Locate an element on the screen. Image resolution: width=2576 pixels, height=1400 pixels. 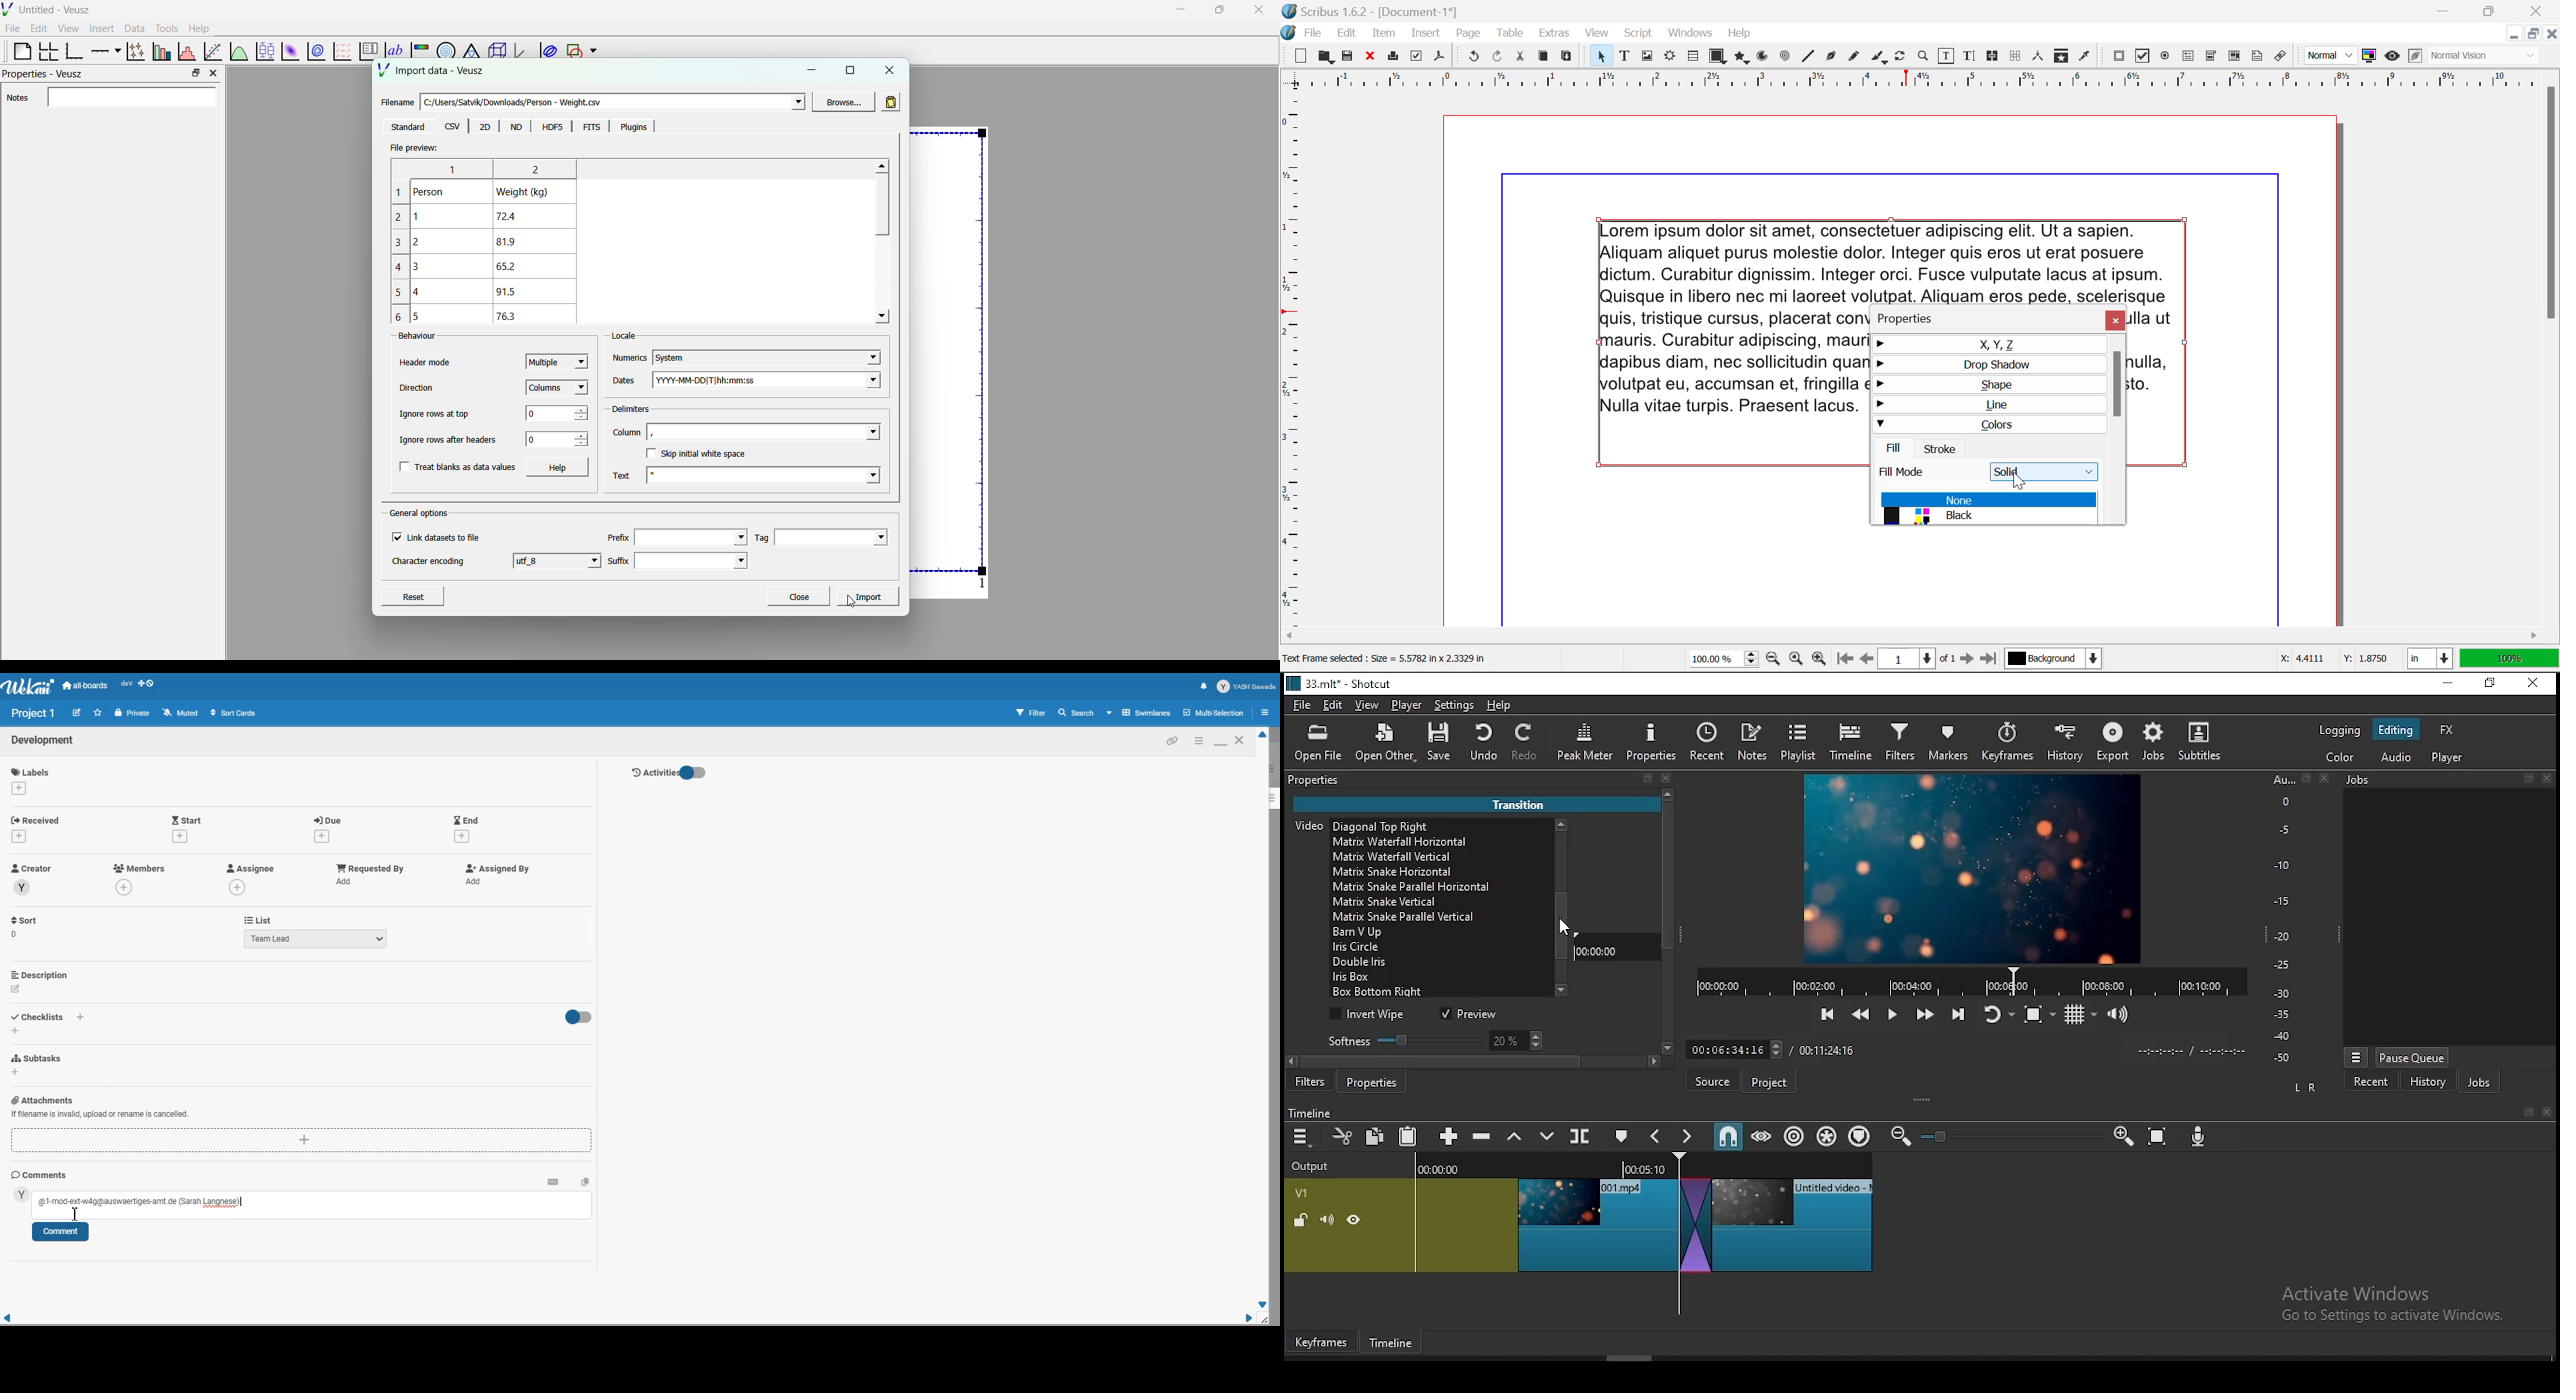
Eyedropper is located at coordinates (2084, 58).